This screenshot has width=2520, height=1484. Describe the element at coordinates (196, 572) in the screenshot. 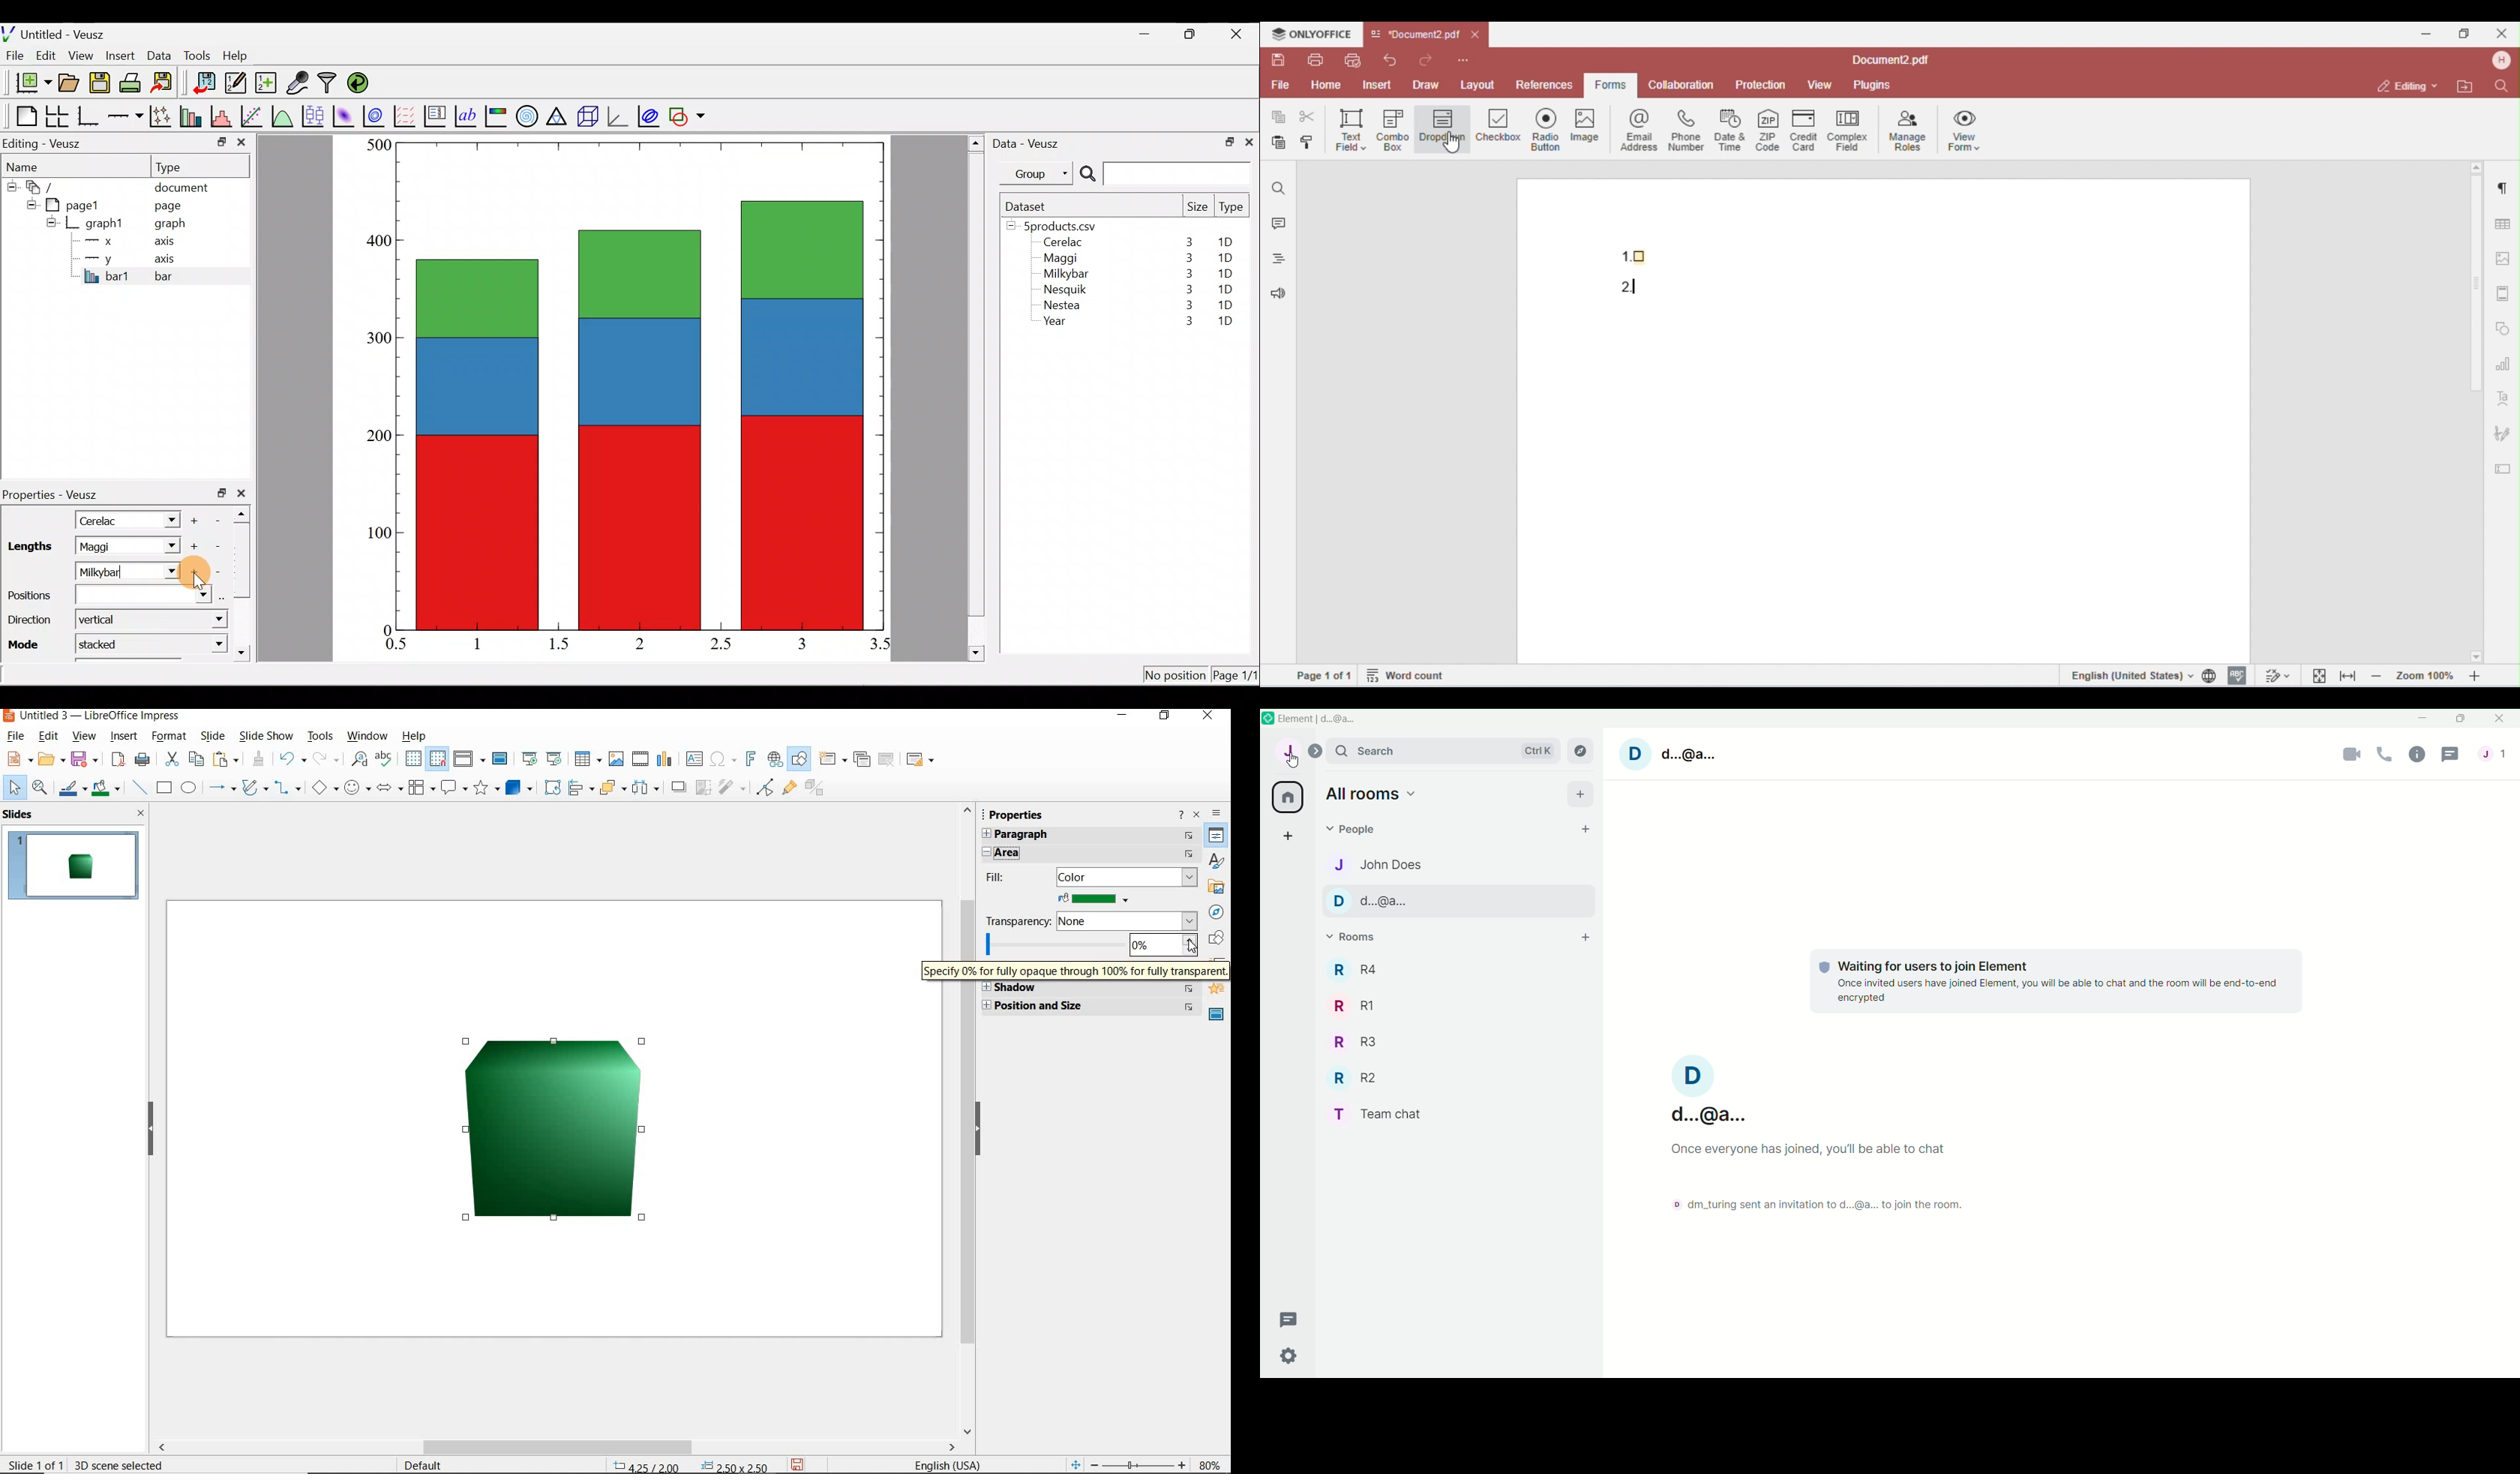

I see `Add another item` at that location.